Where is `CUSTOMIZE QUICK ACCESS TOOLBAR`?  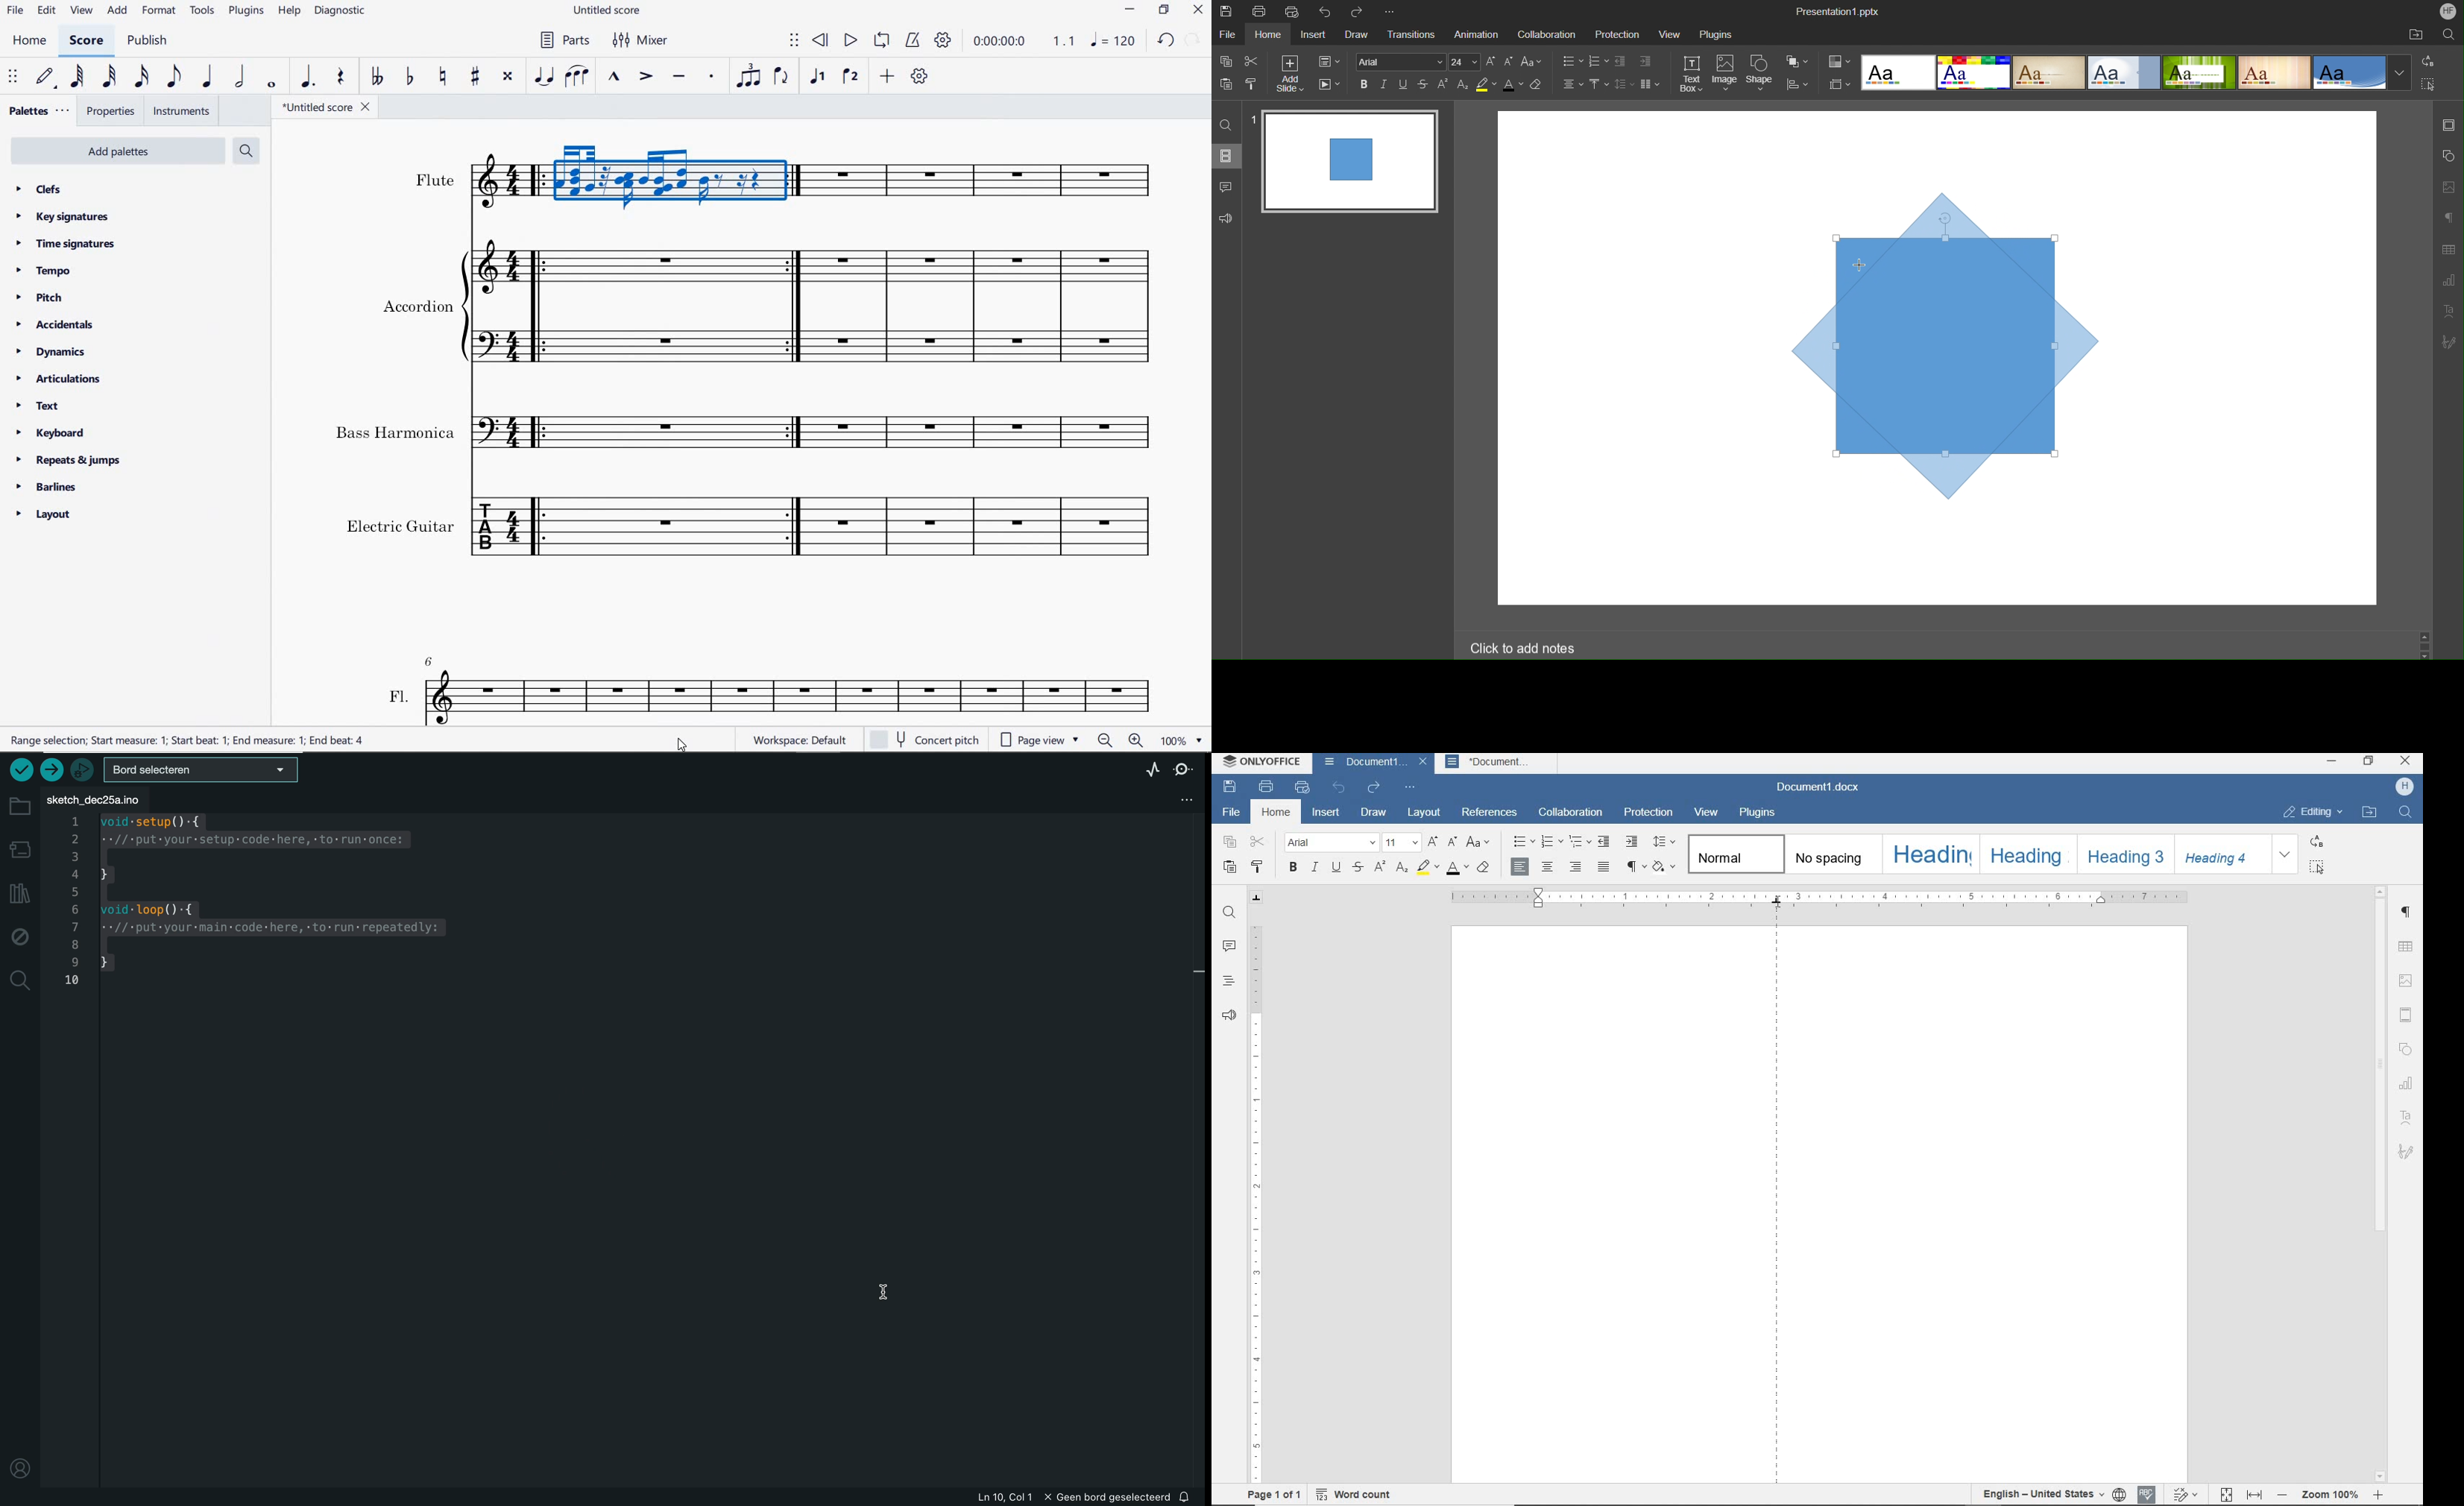 CUSTOMIZE QUICK ACCESS TOOLBAR is located at coordinates (1411, 787).